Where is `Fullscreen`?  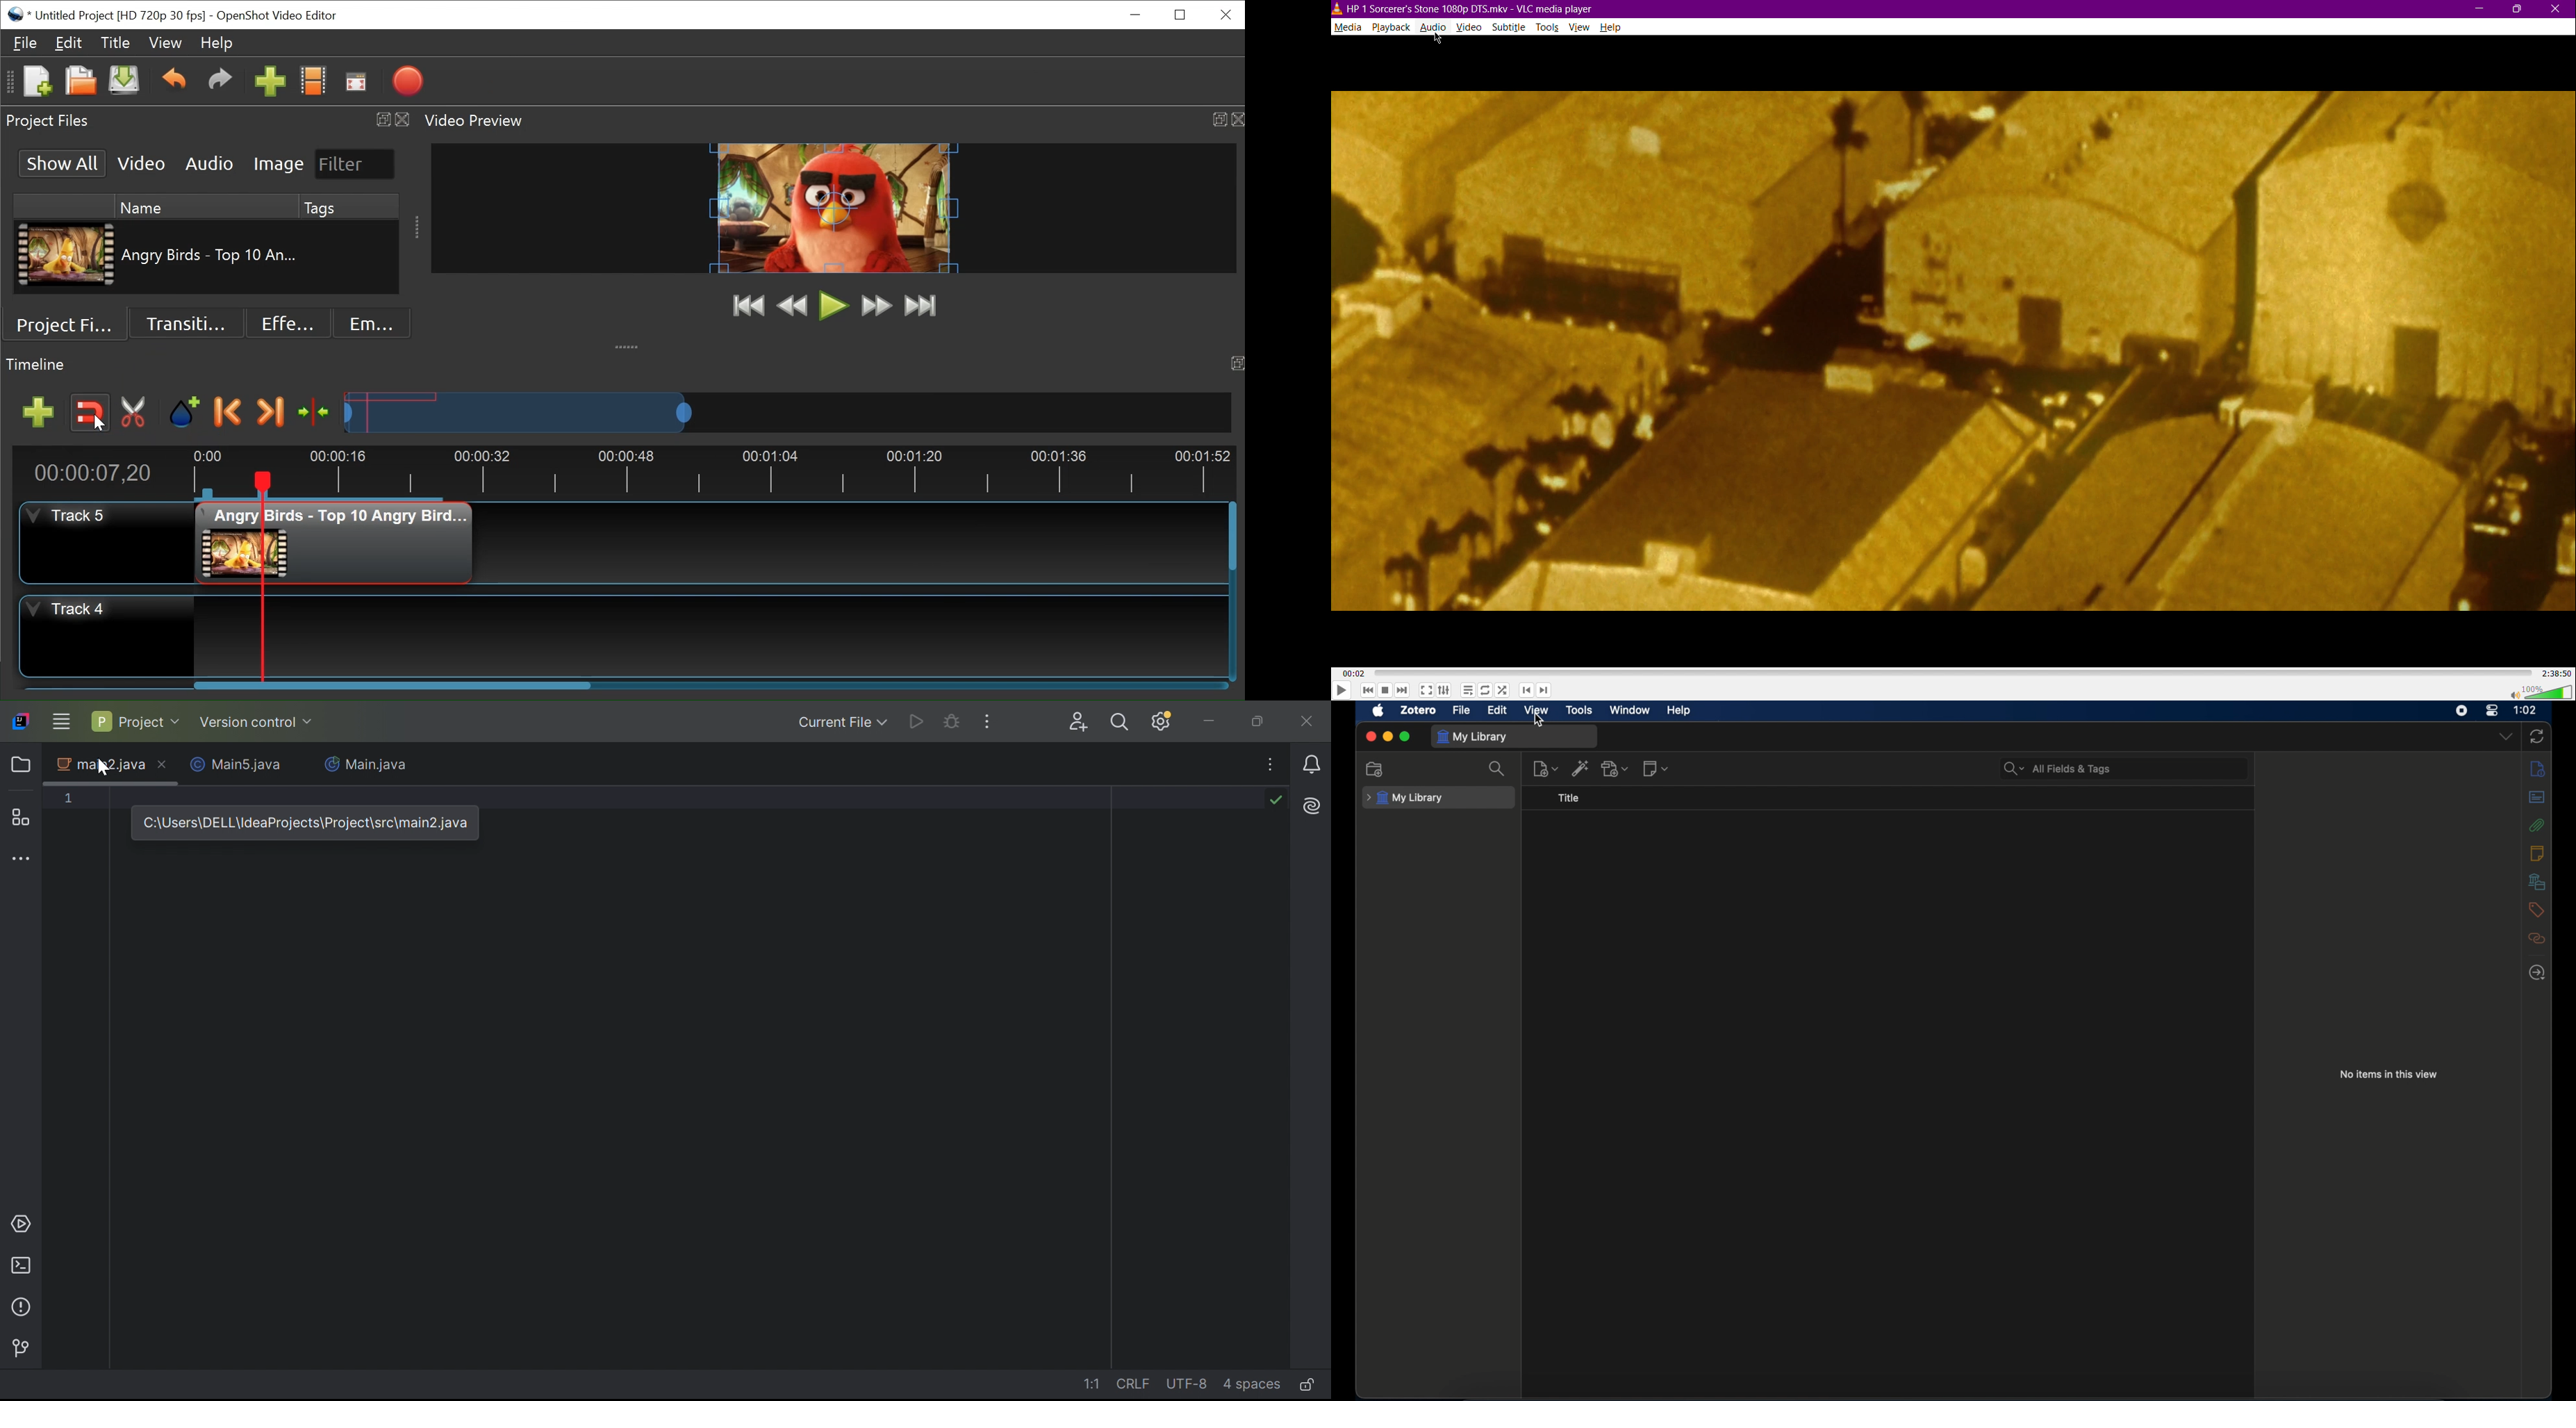 Fullscreen is located at coordinates (357, 82).